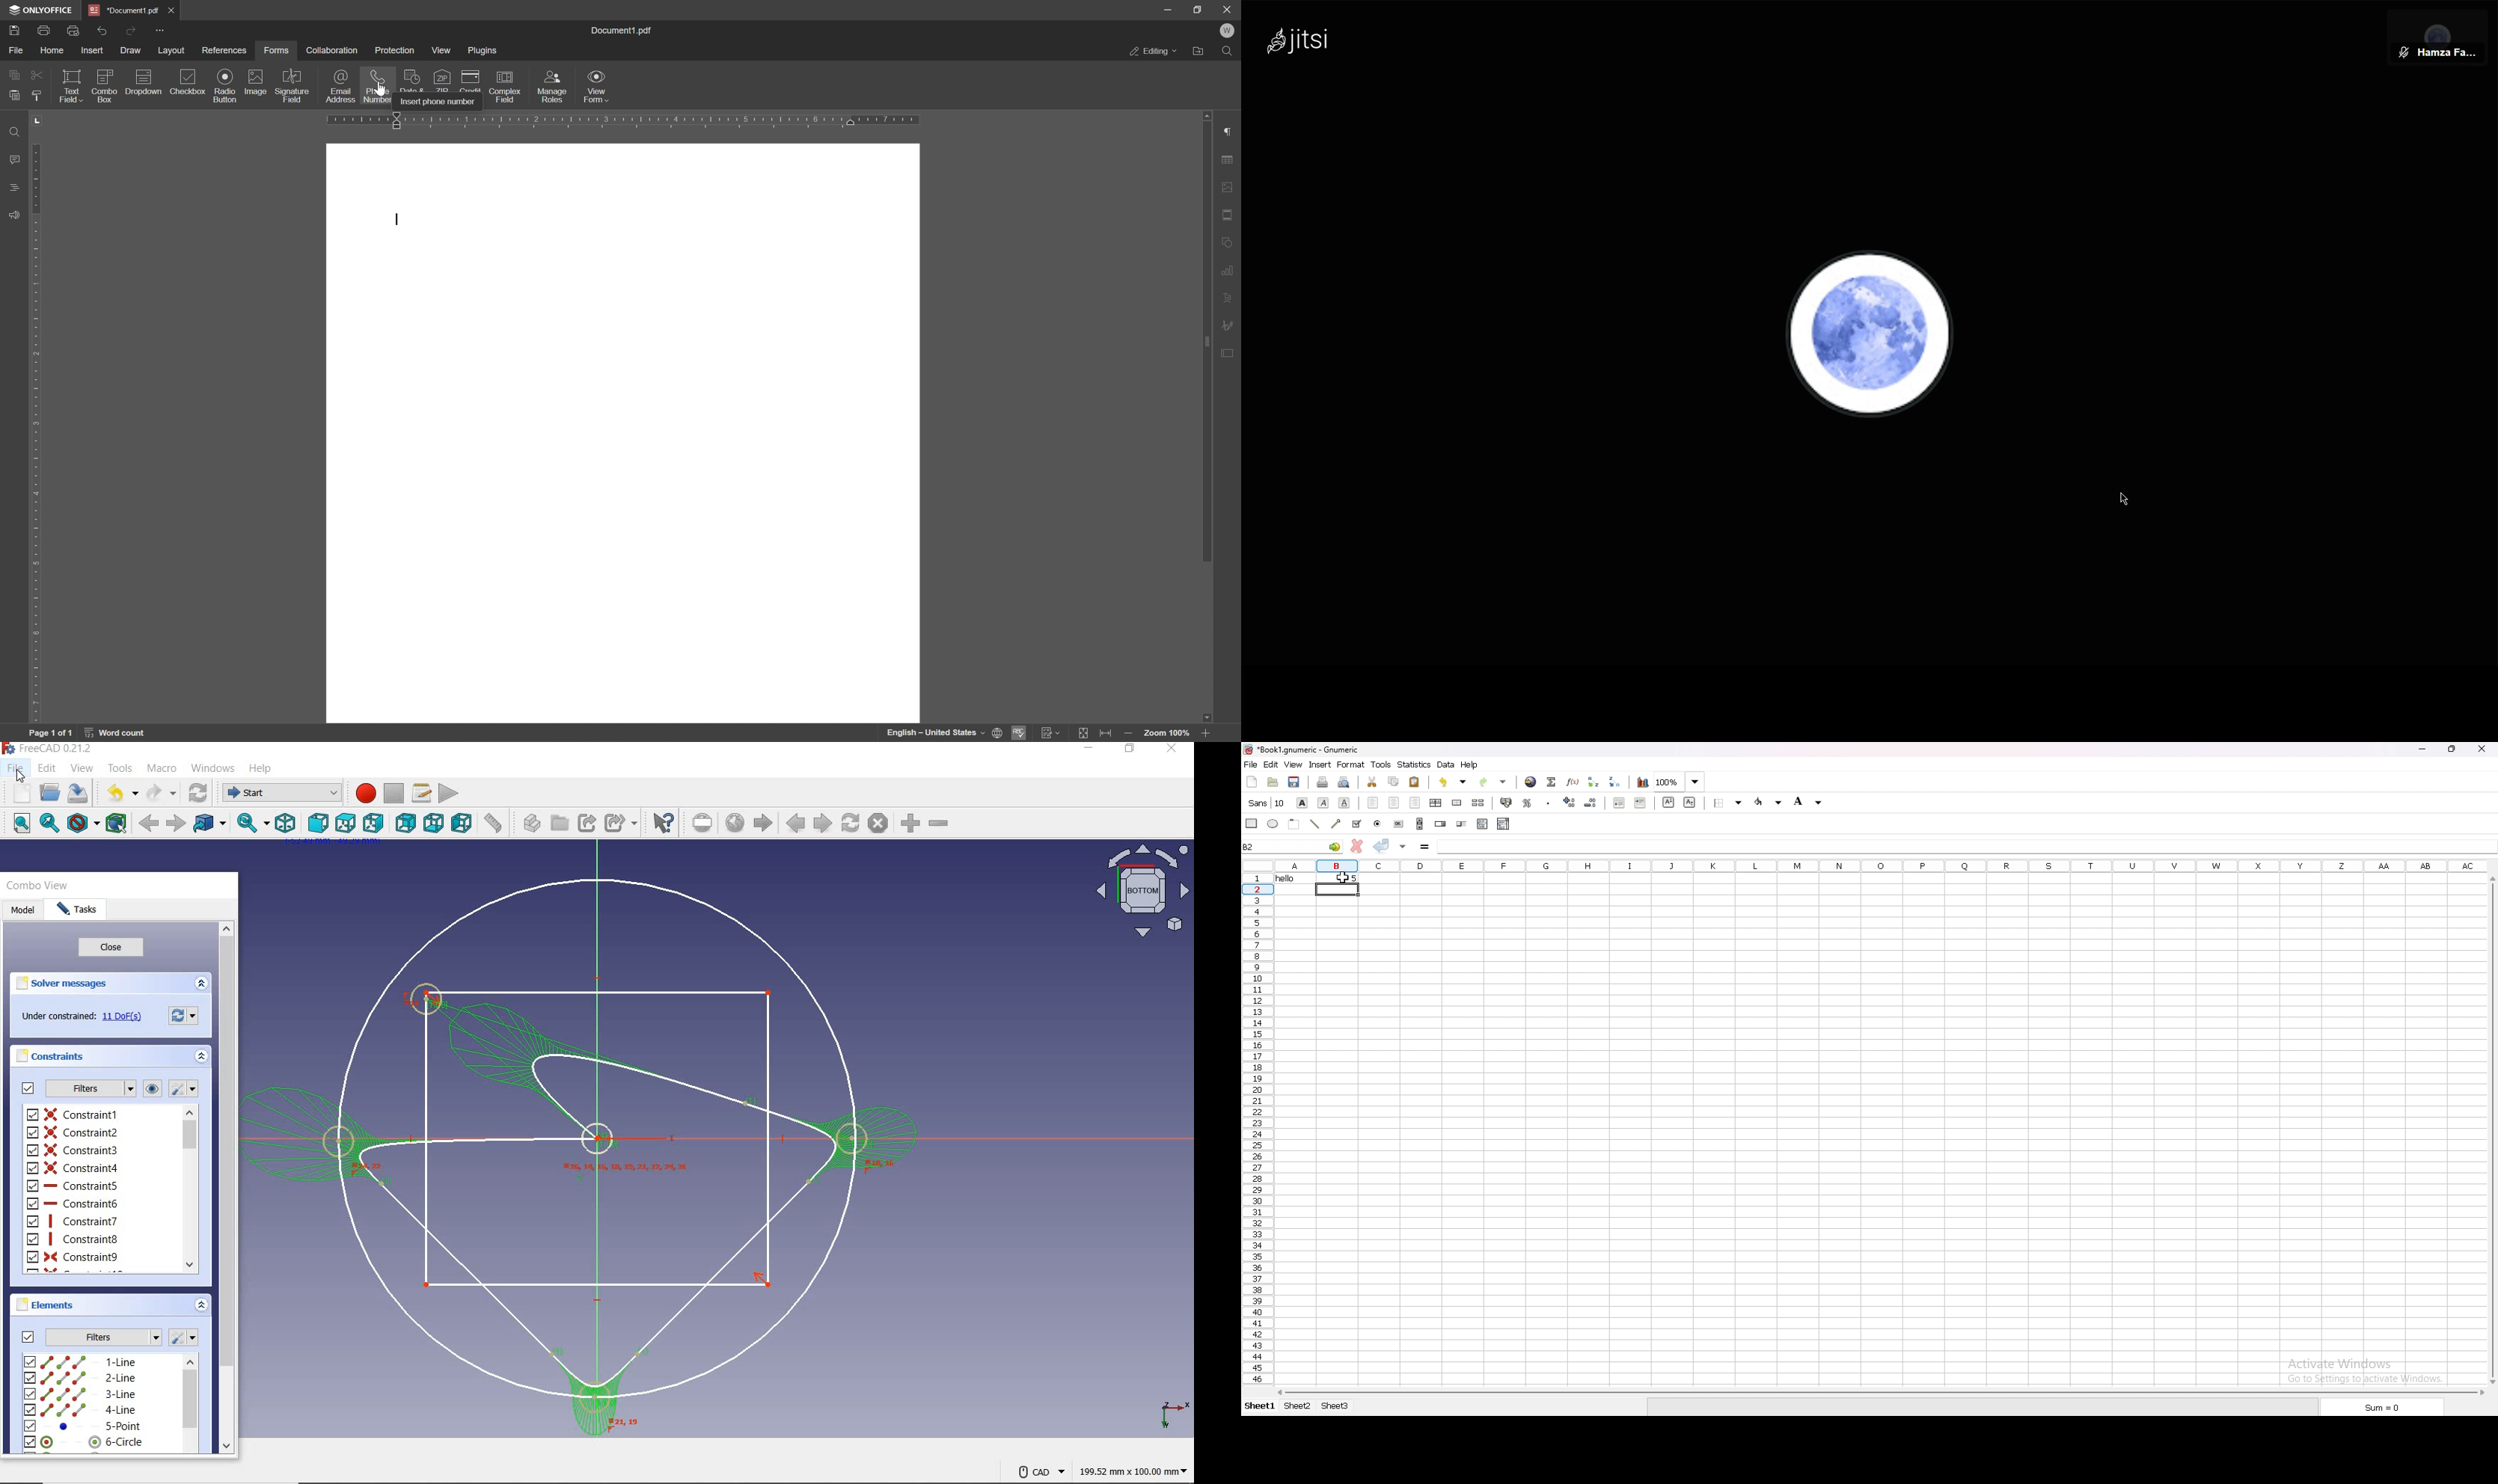 This screenshot has width=2520, height=1484. Describe the element at coordinates (214, 768) in the screenshot. I see `windows` at that location.